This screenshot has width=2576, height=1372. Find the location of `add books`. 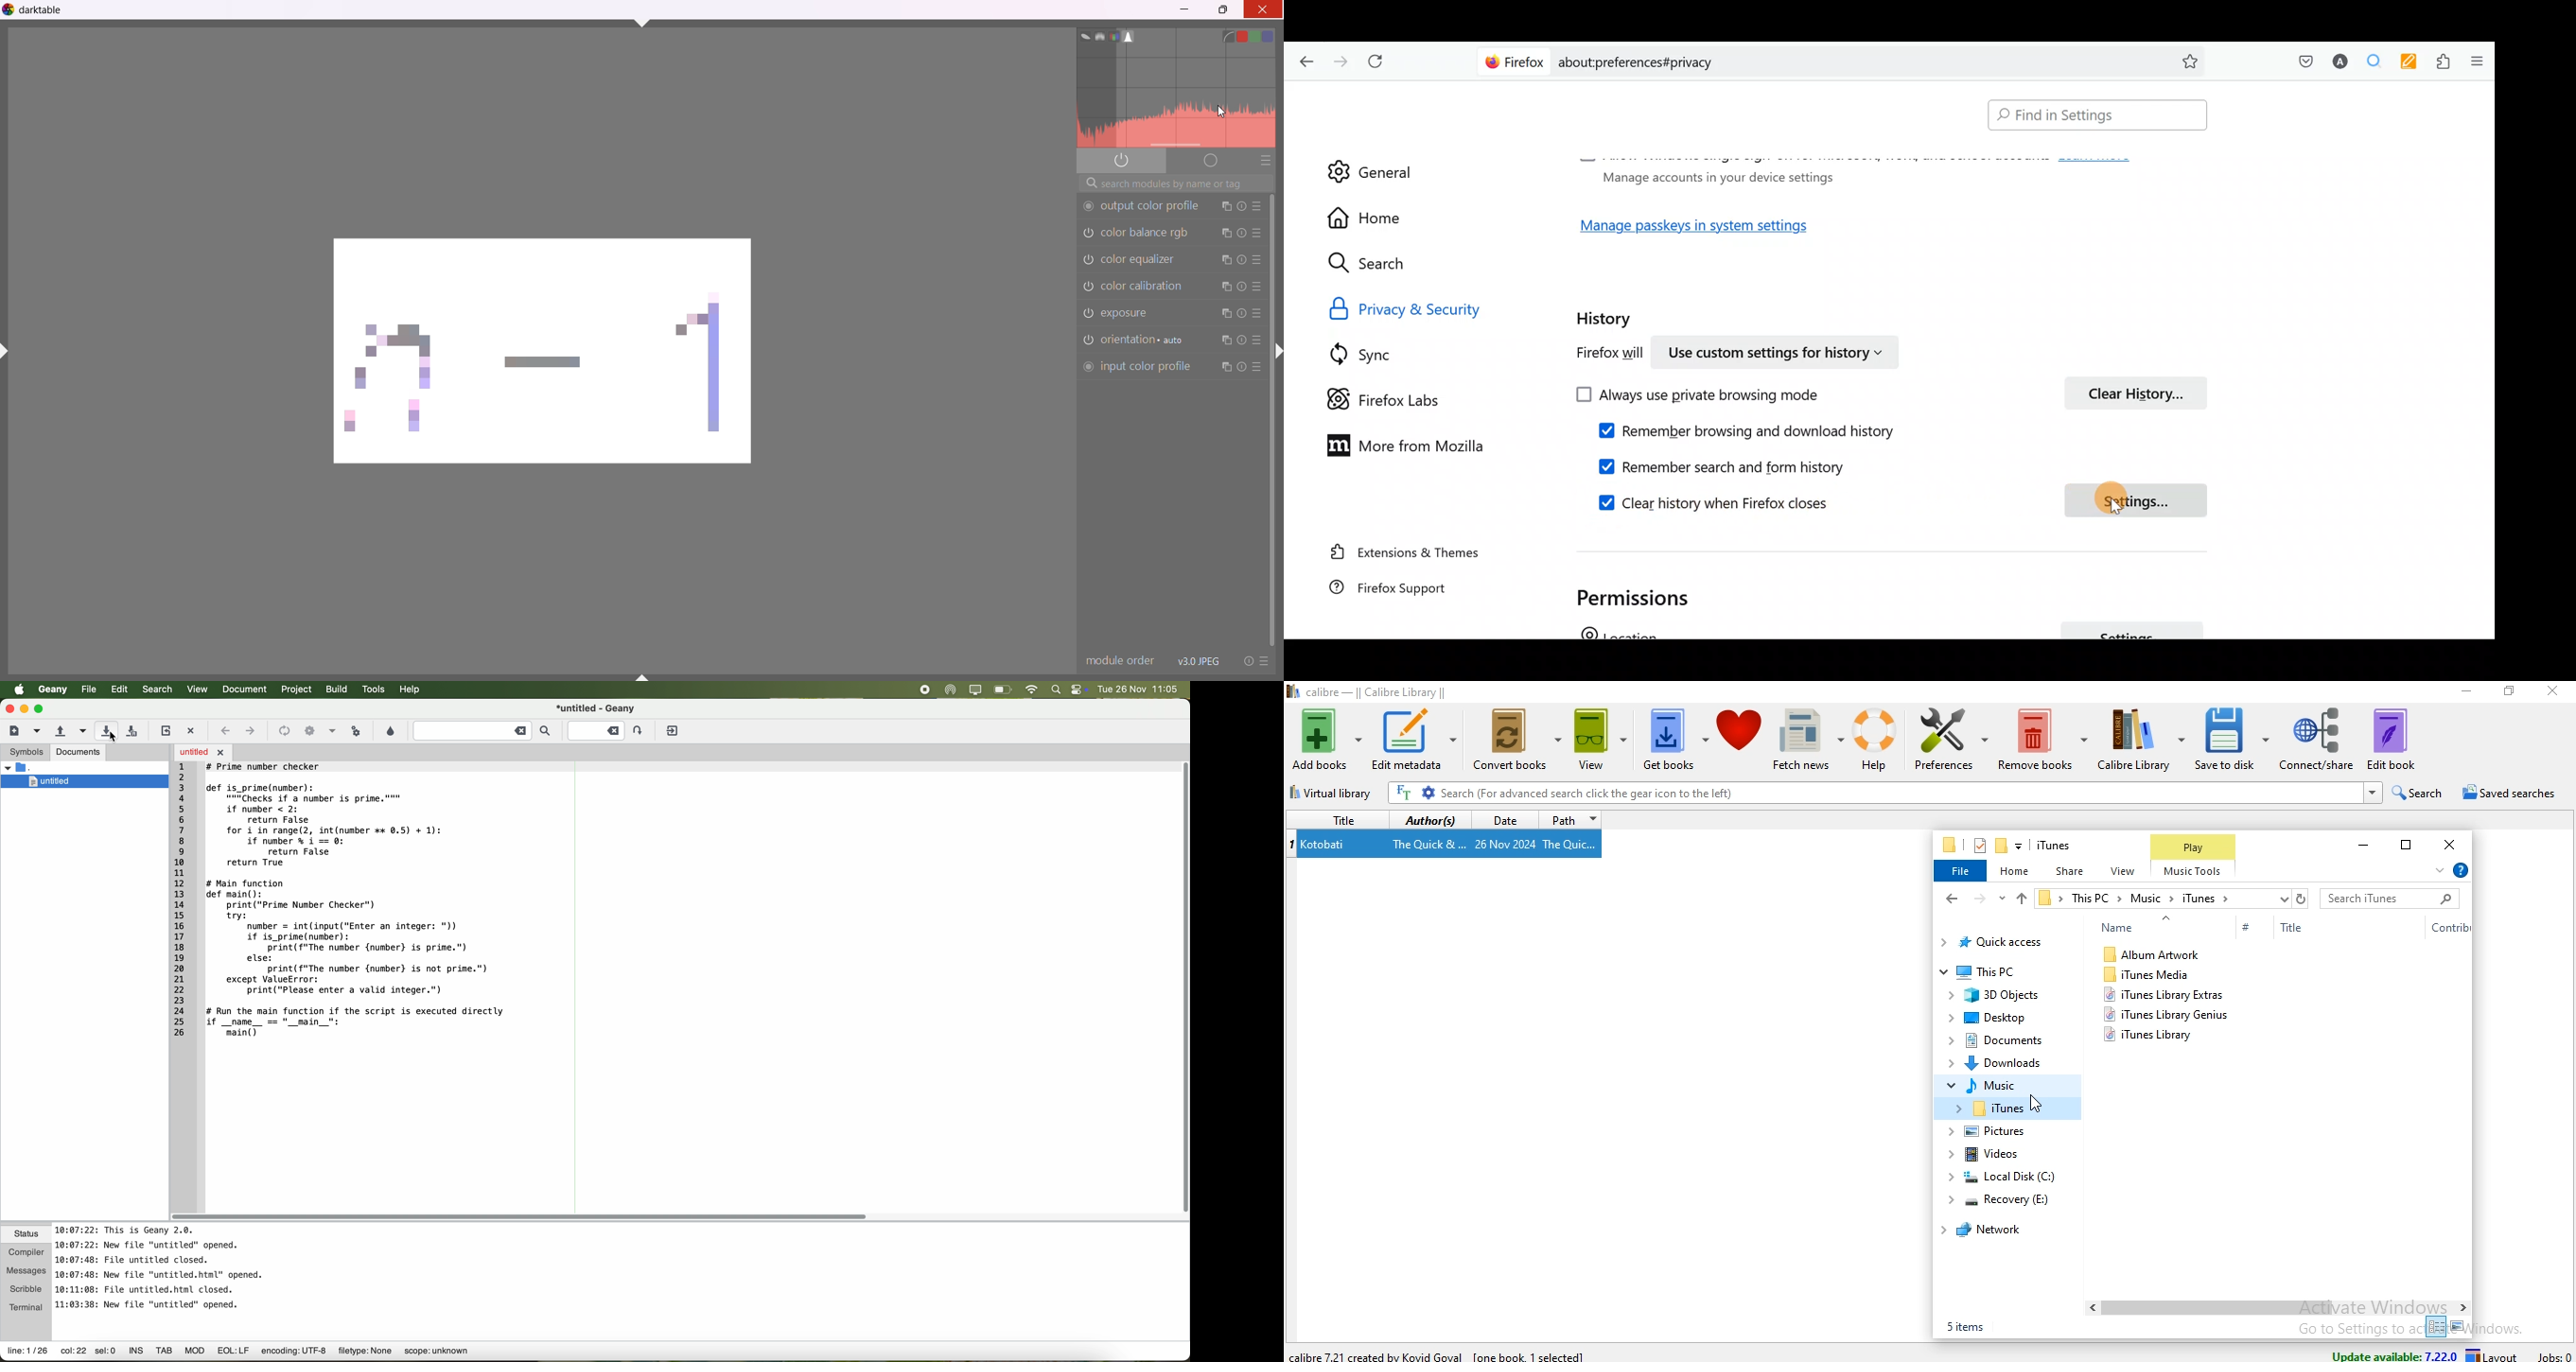

add books is located at coordinates (1326, 740).